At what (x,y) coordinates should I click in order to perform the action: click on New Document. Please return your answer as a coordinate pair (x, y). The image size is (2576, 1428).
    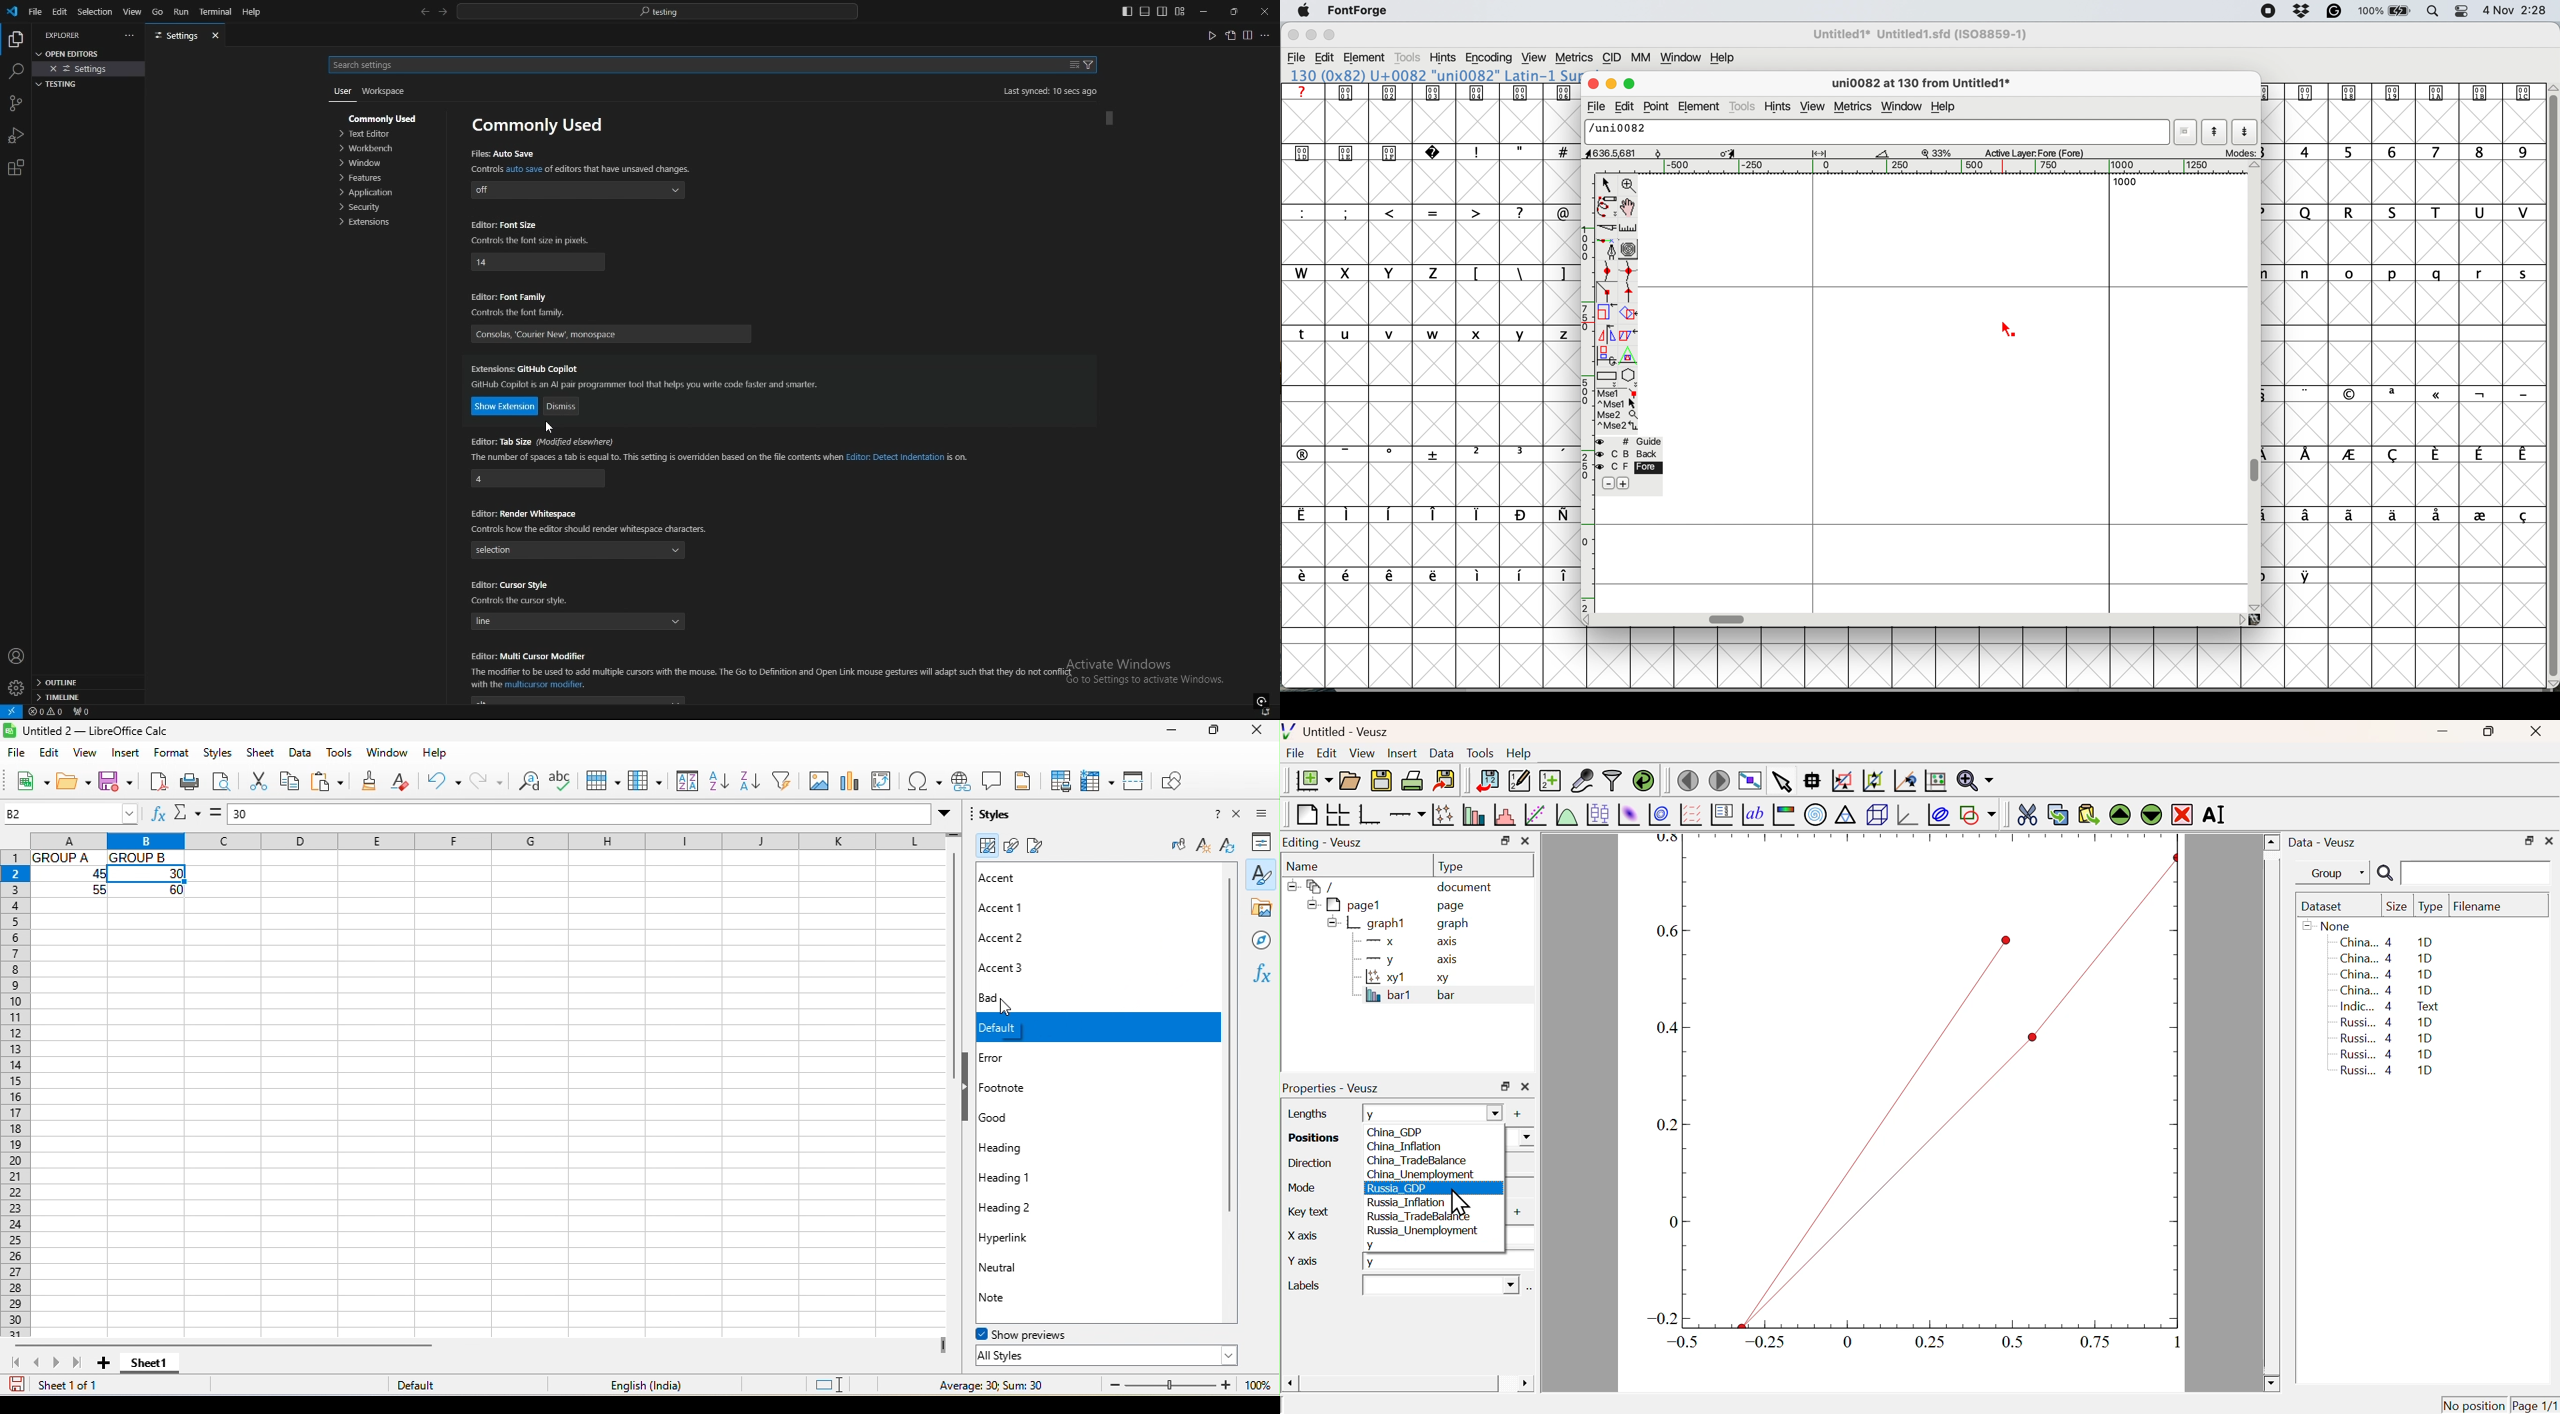
    Looking at the image, I should click on (1313, 781).